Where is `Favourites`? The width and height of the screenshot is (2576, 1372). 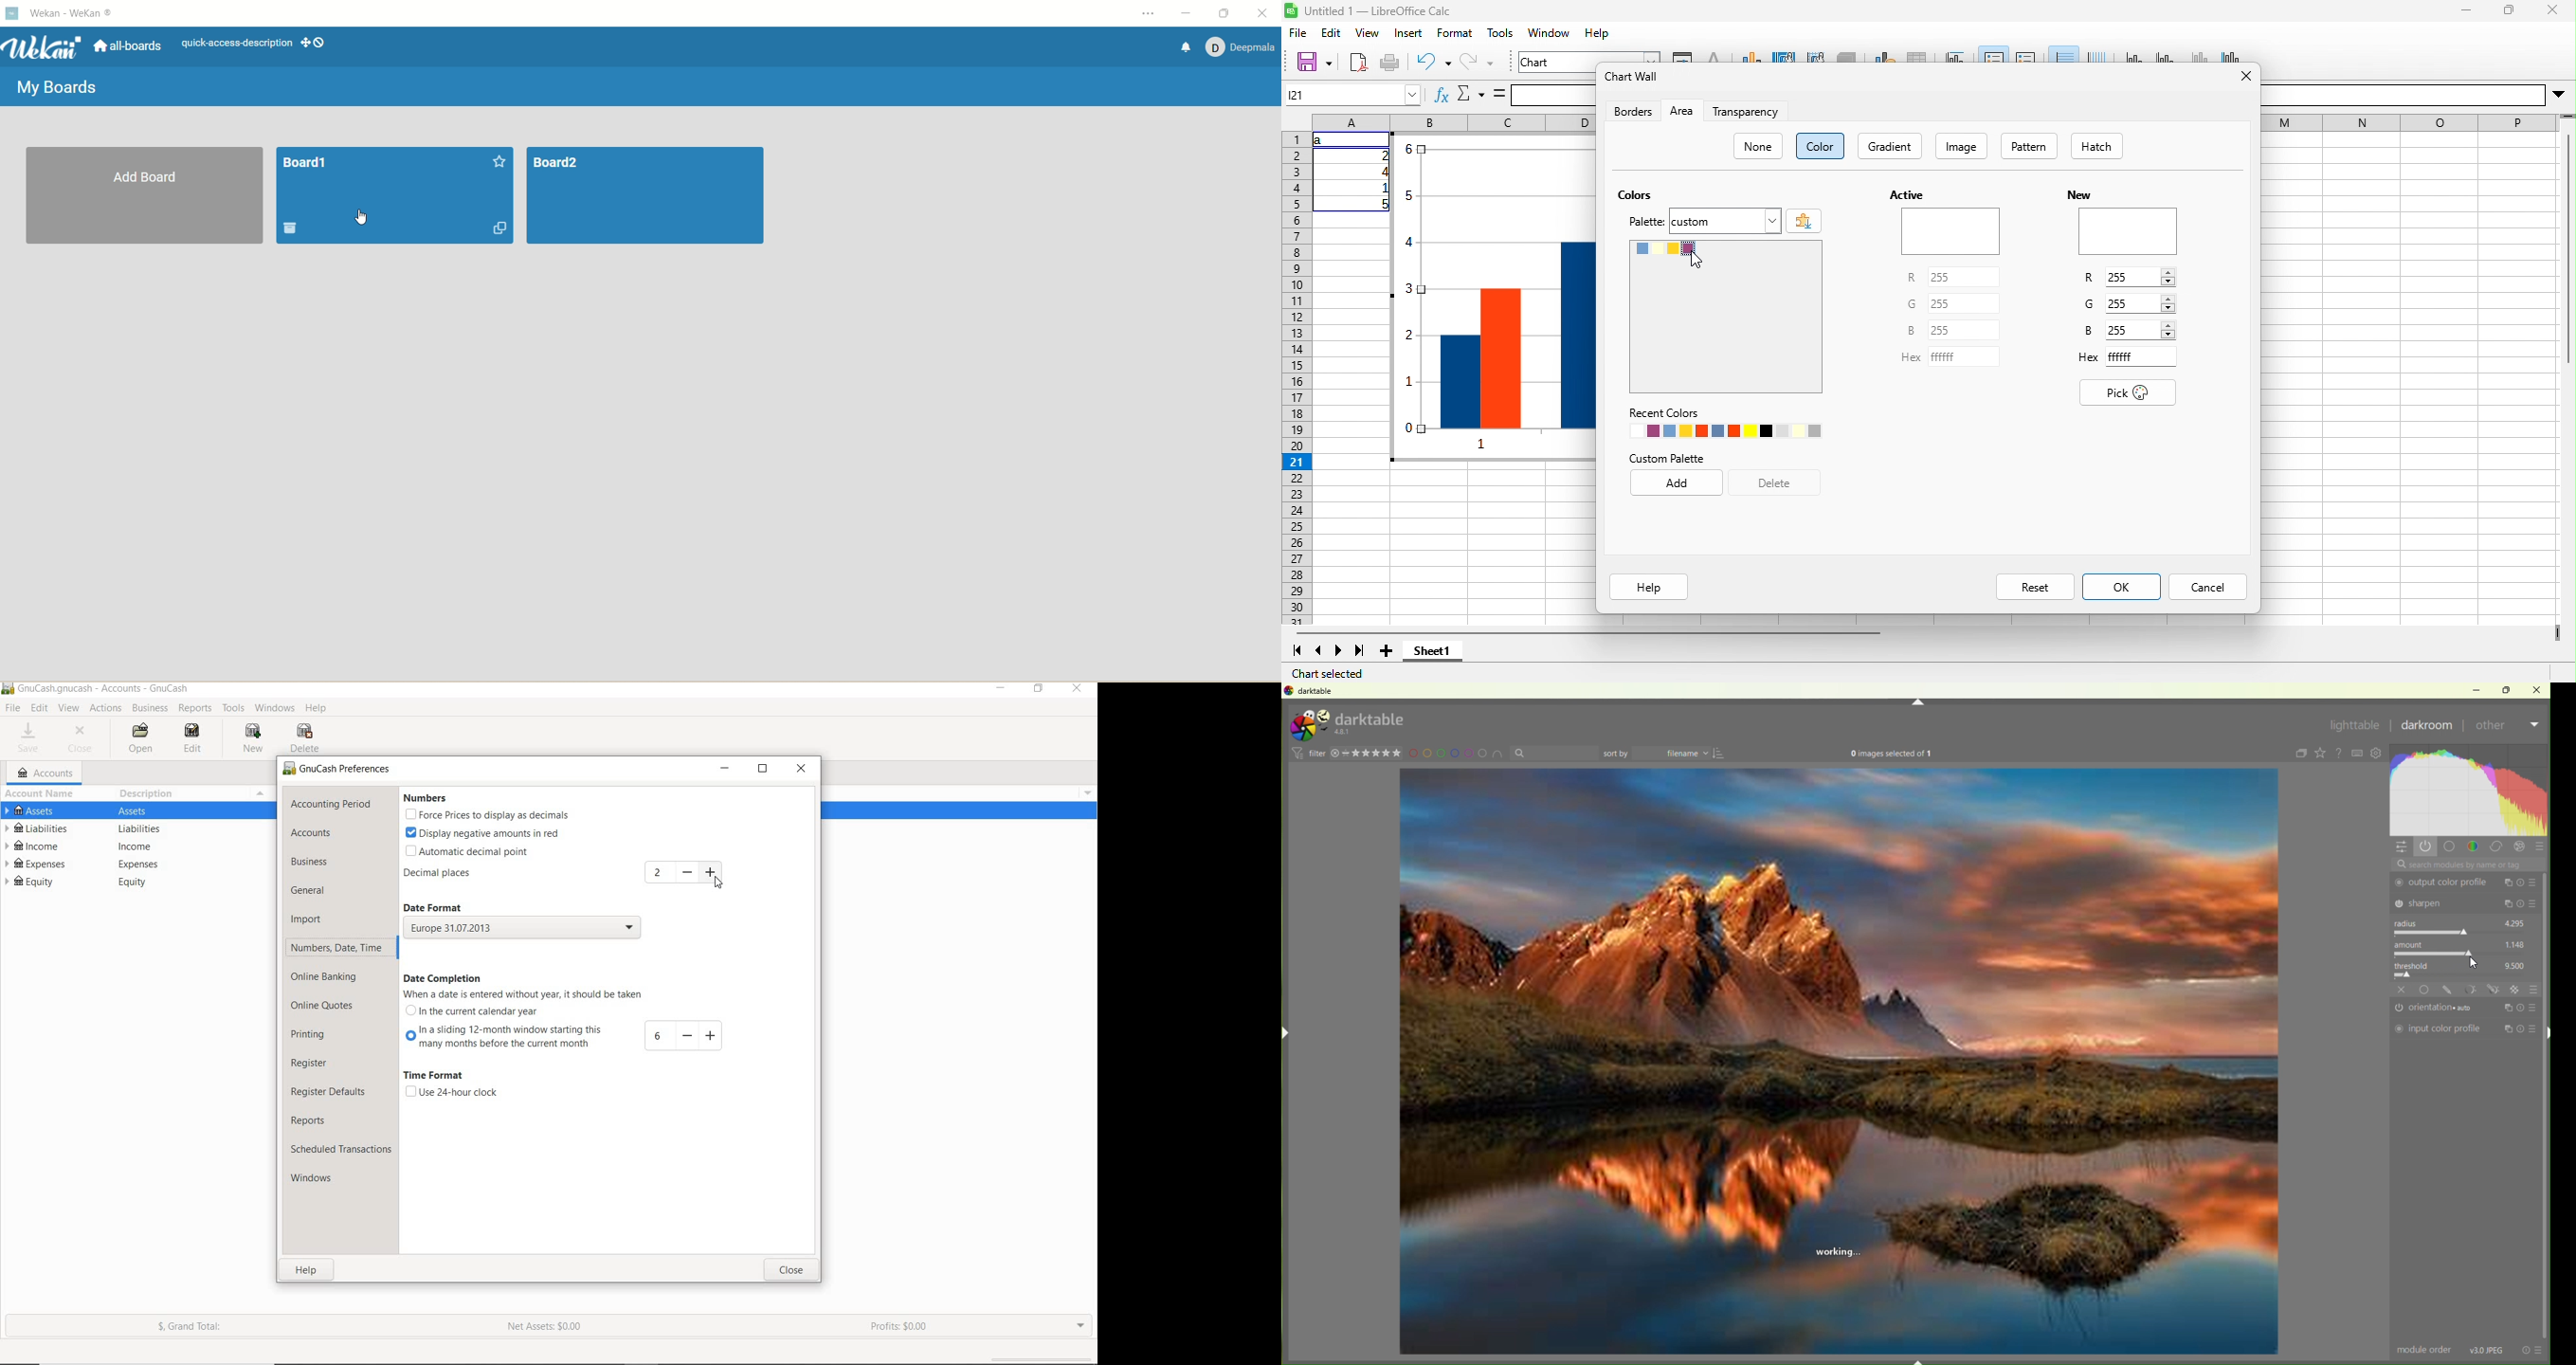
Favourites is located at coordinates (2320, 753).